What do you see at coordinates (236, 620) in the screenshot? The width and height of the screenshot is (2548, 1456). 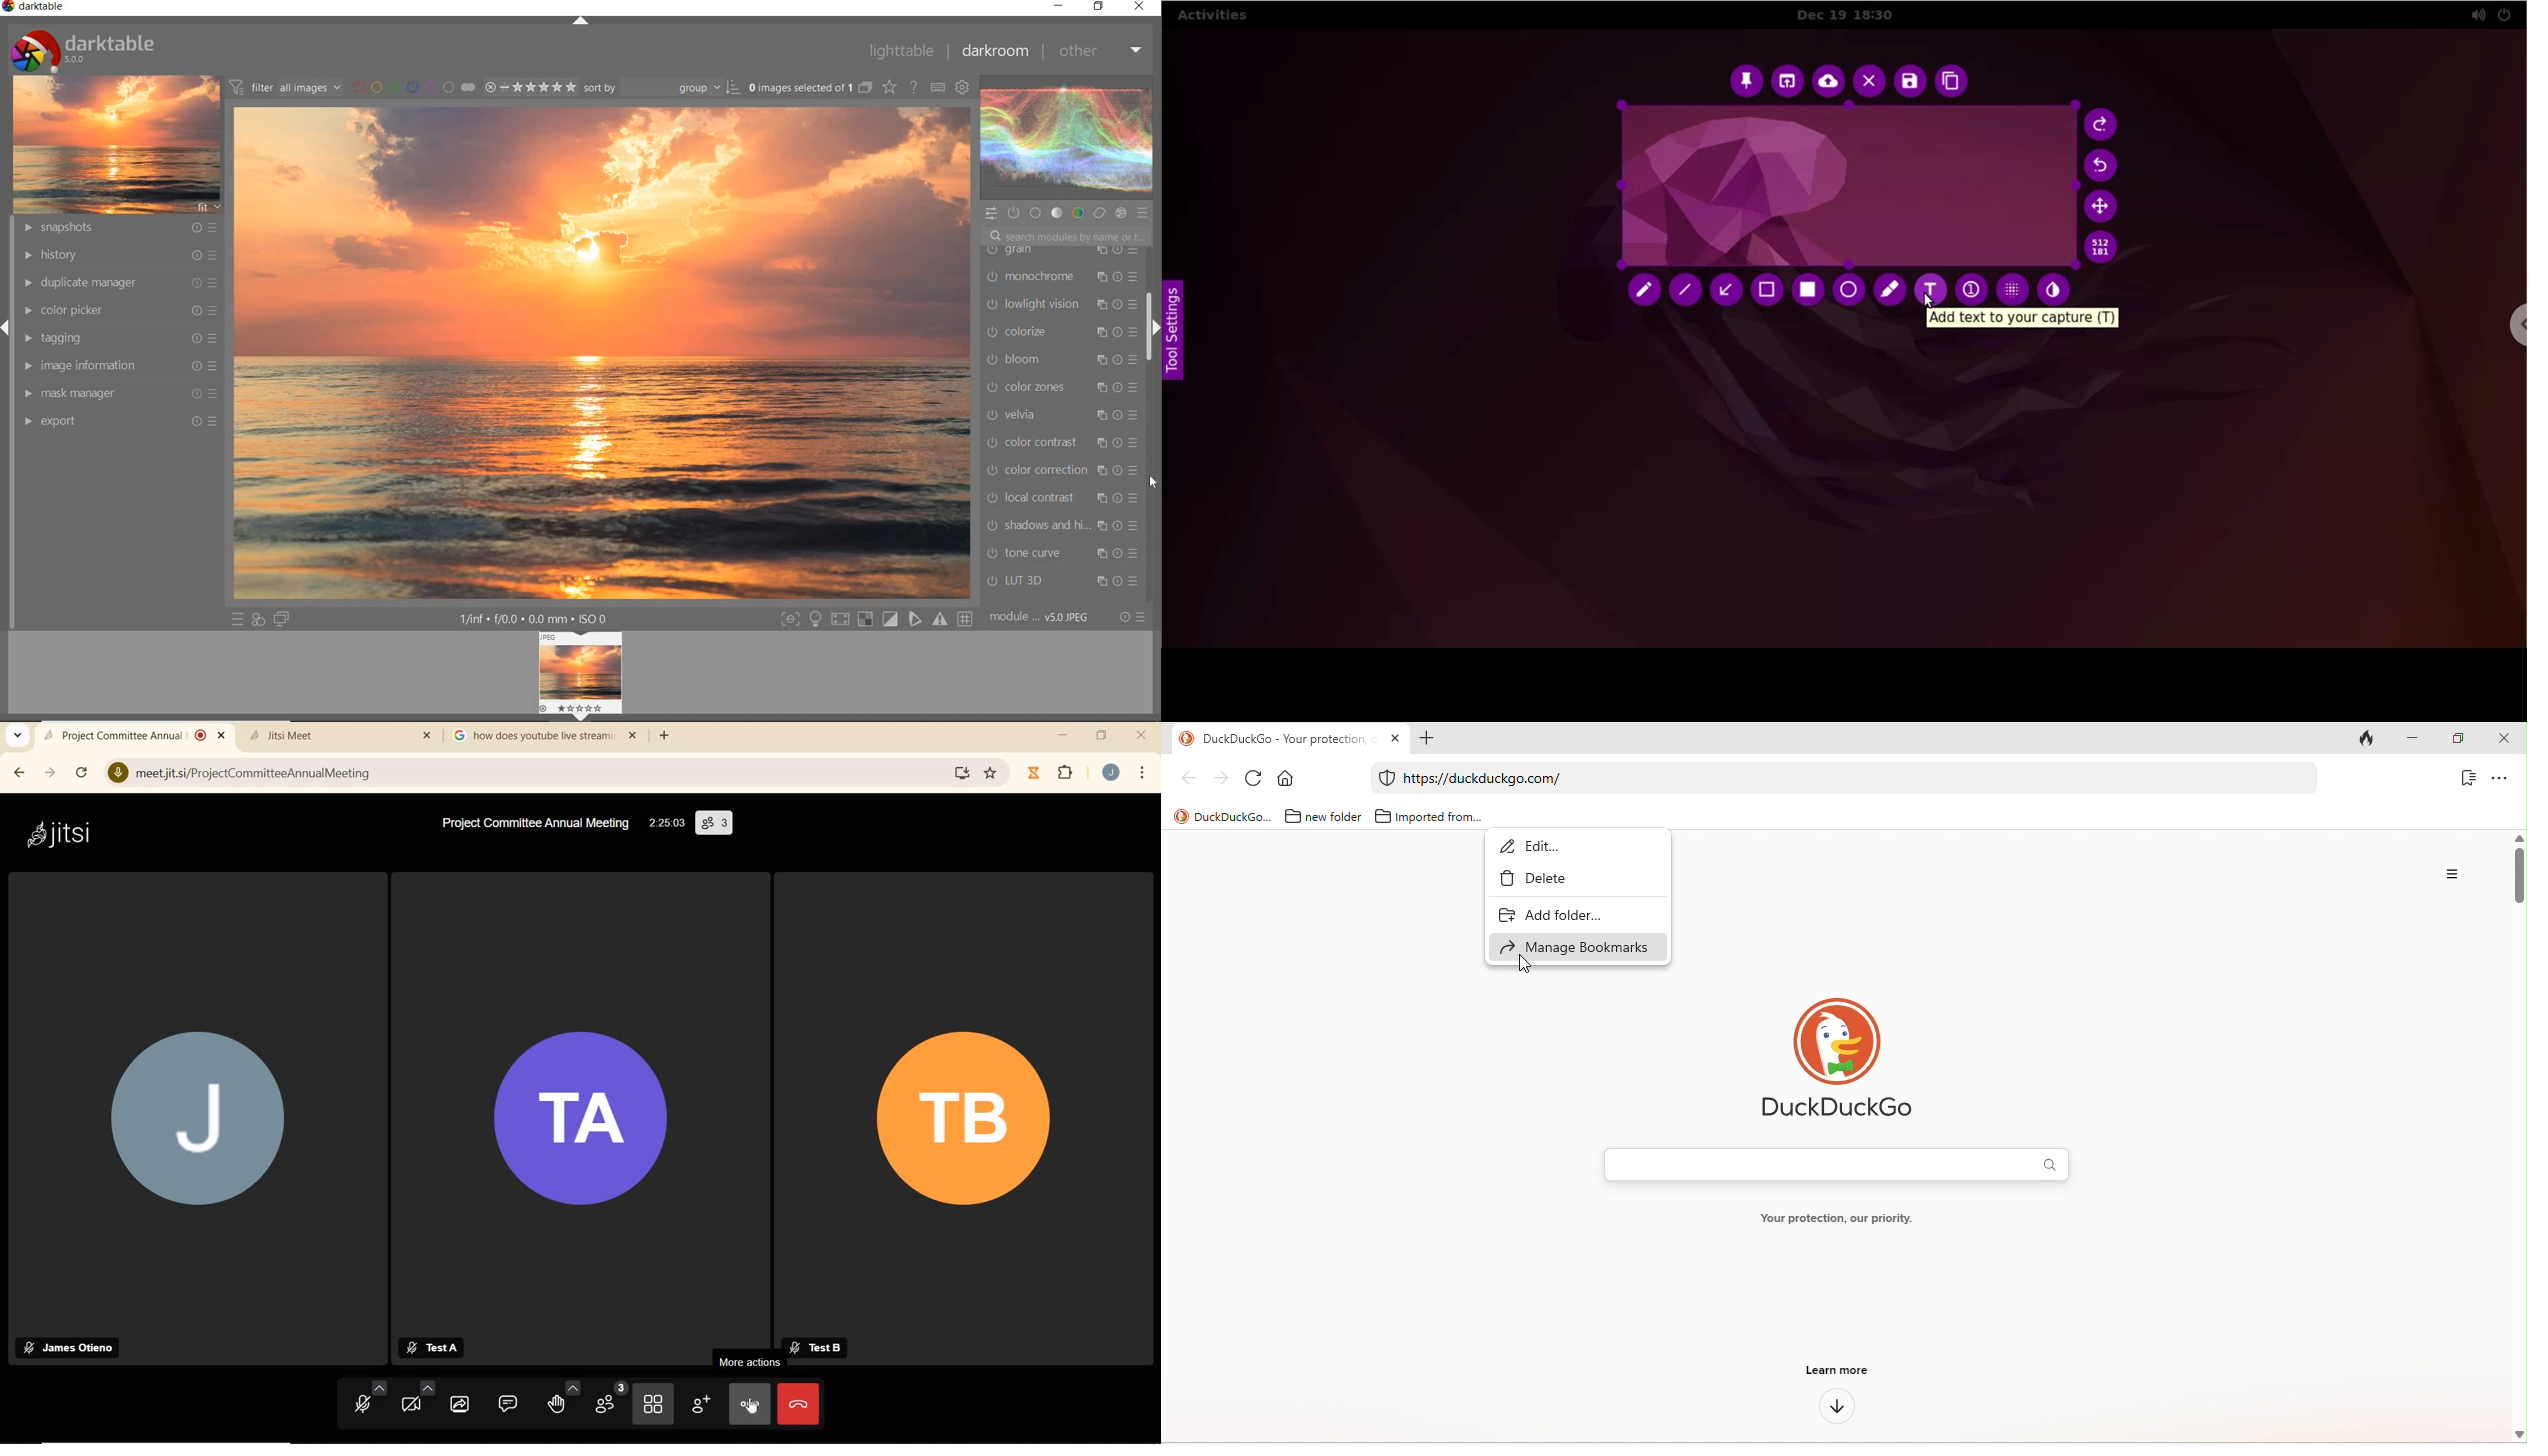 I see `QUICK ACCESS TO PRESET` at bounding box center [236, 620].